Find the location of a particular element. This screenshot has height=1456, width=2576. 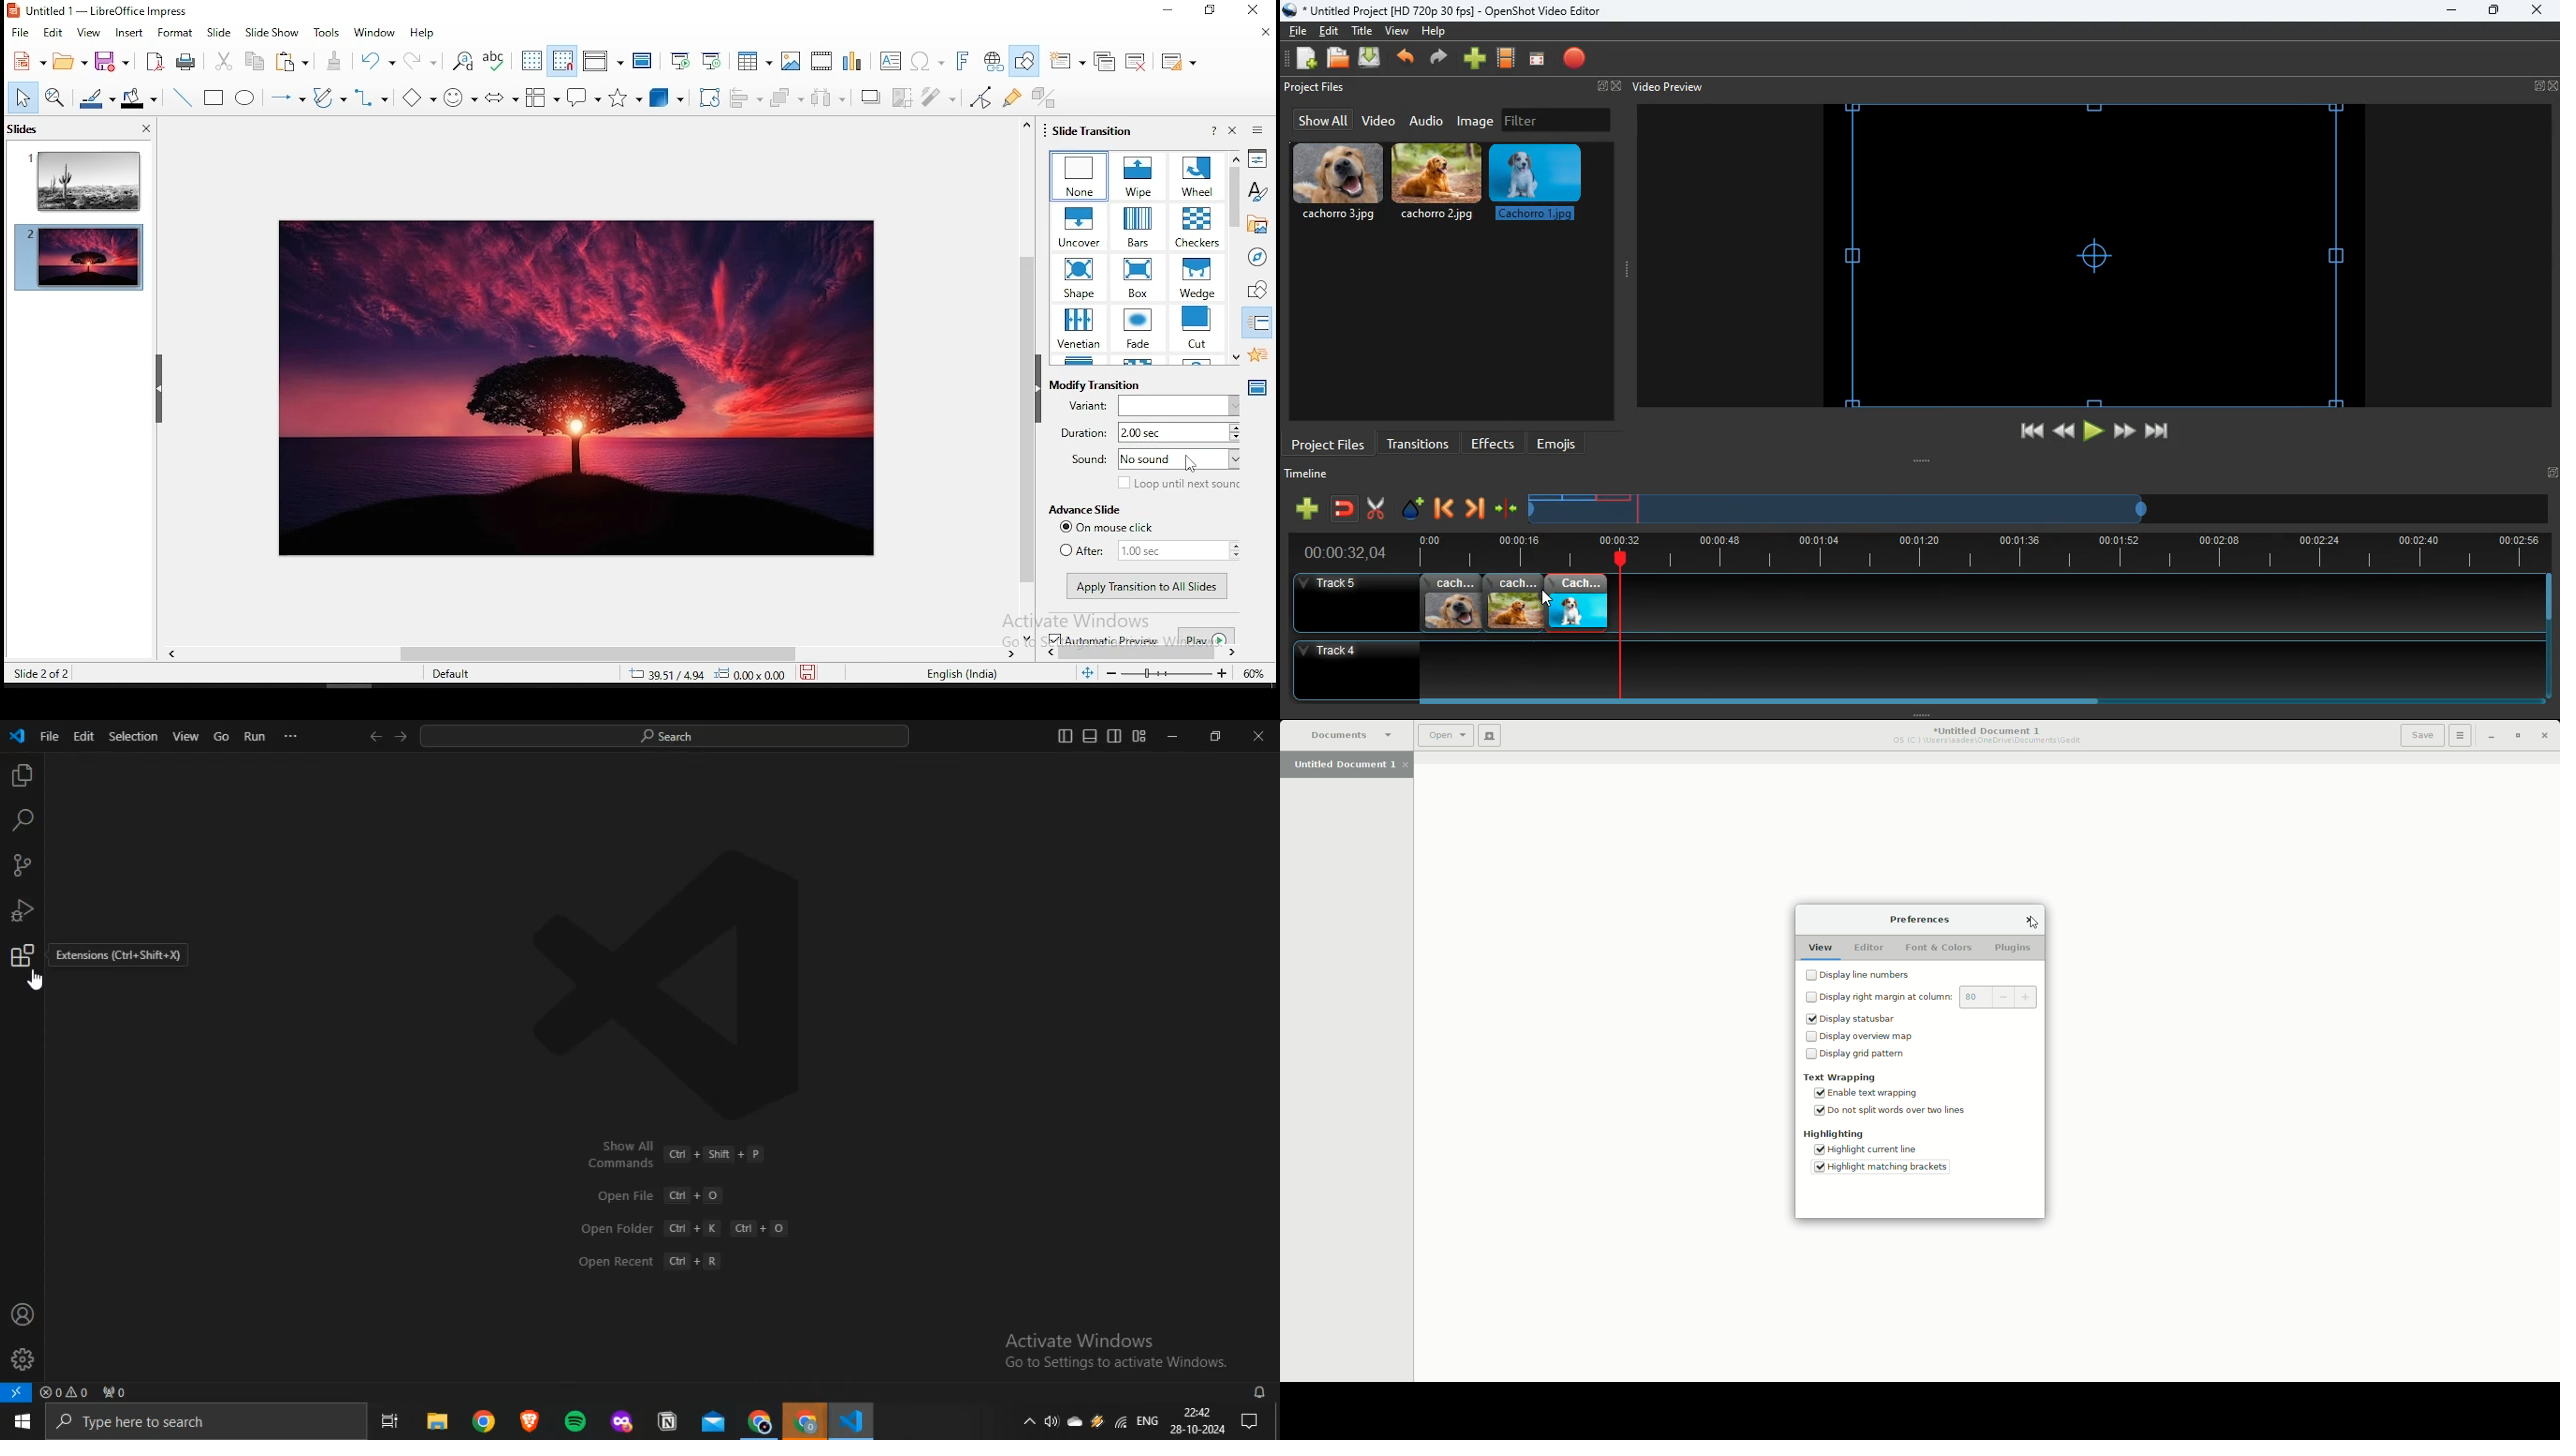

transition effects is located at coordinates (1198, 278).